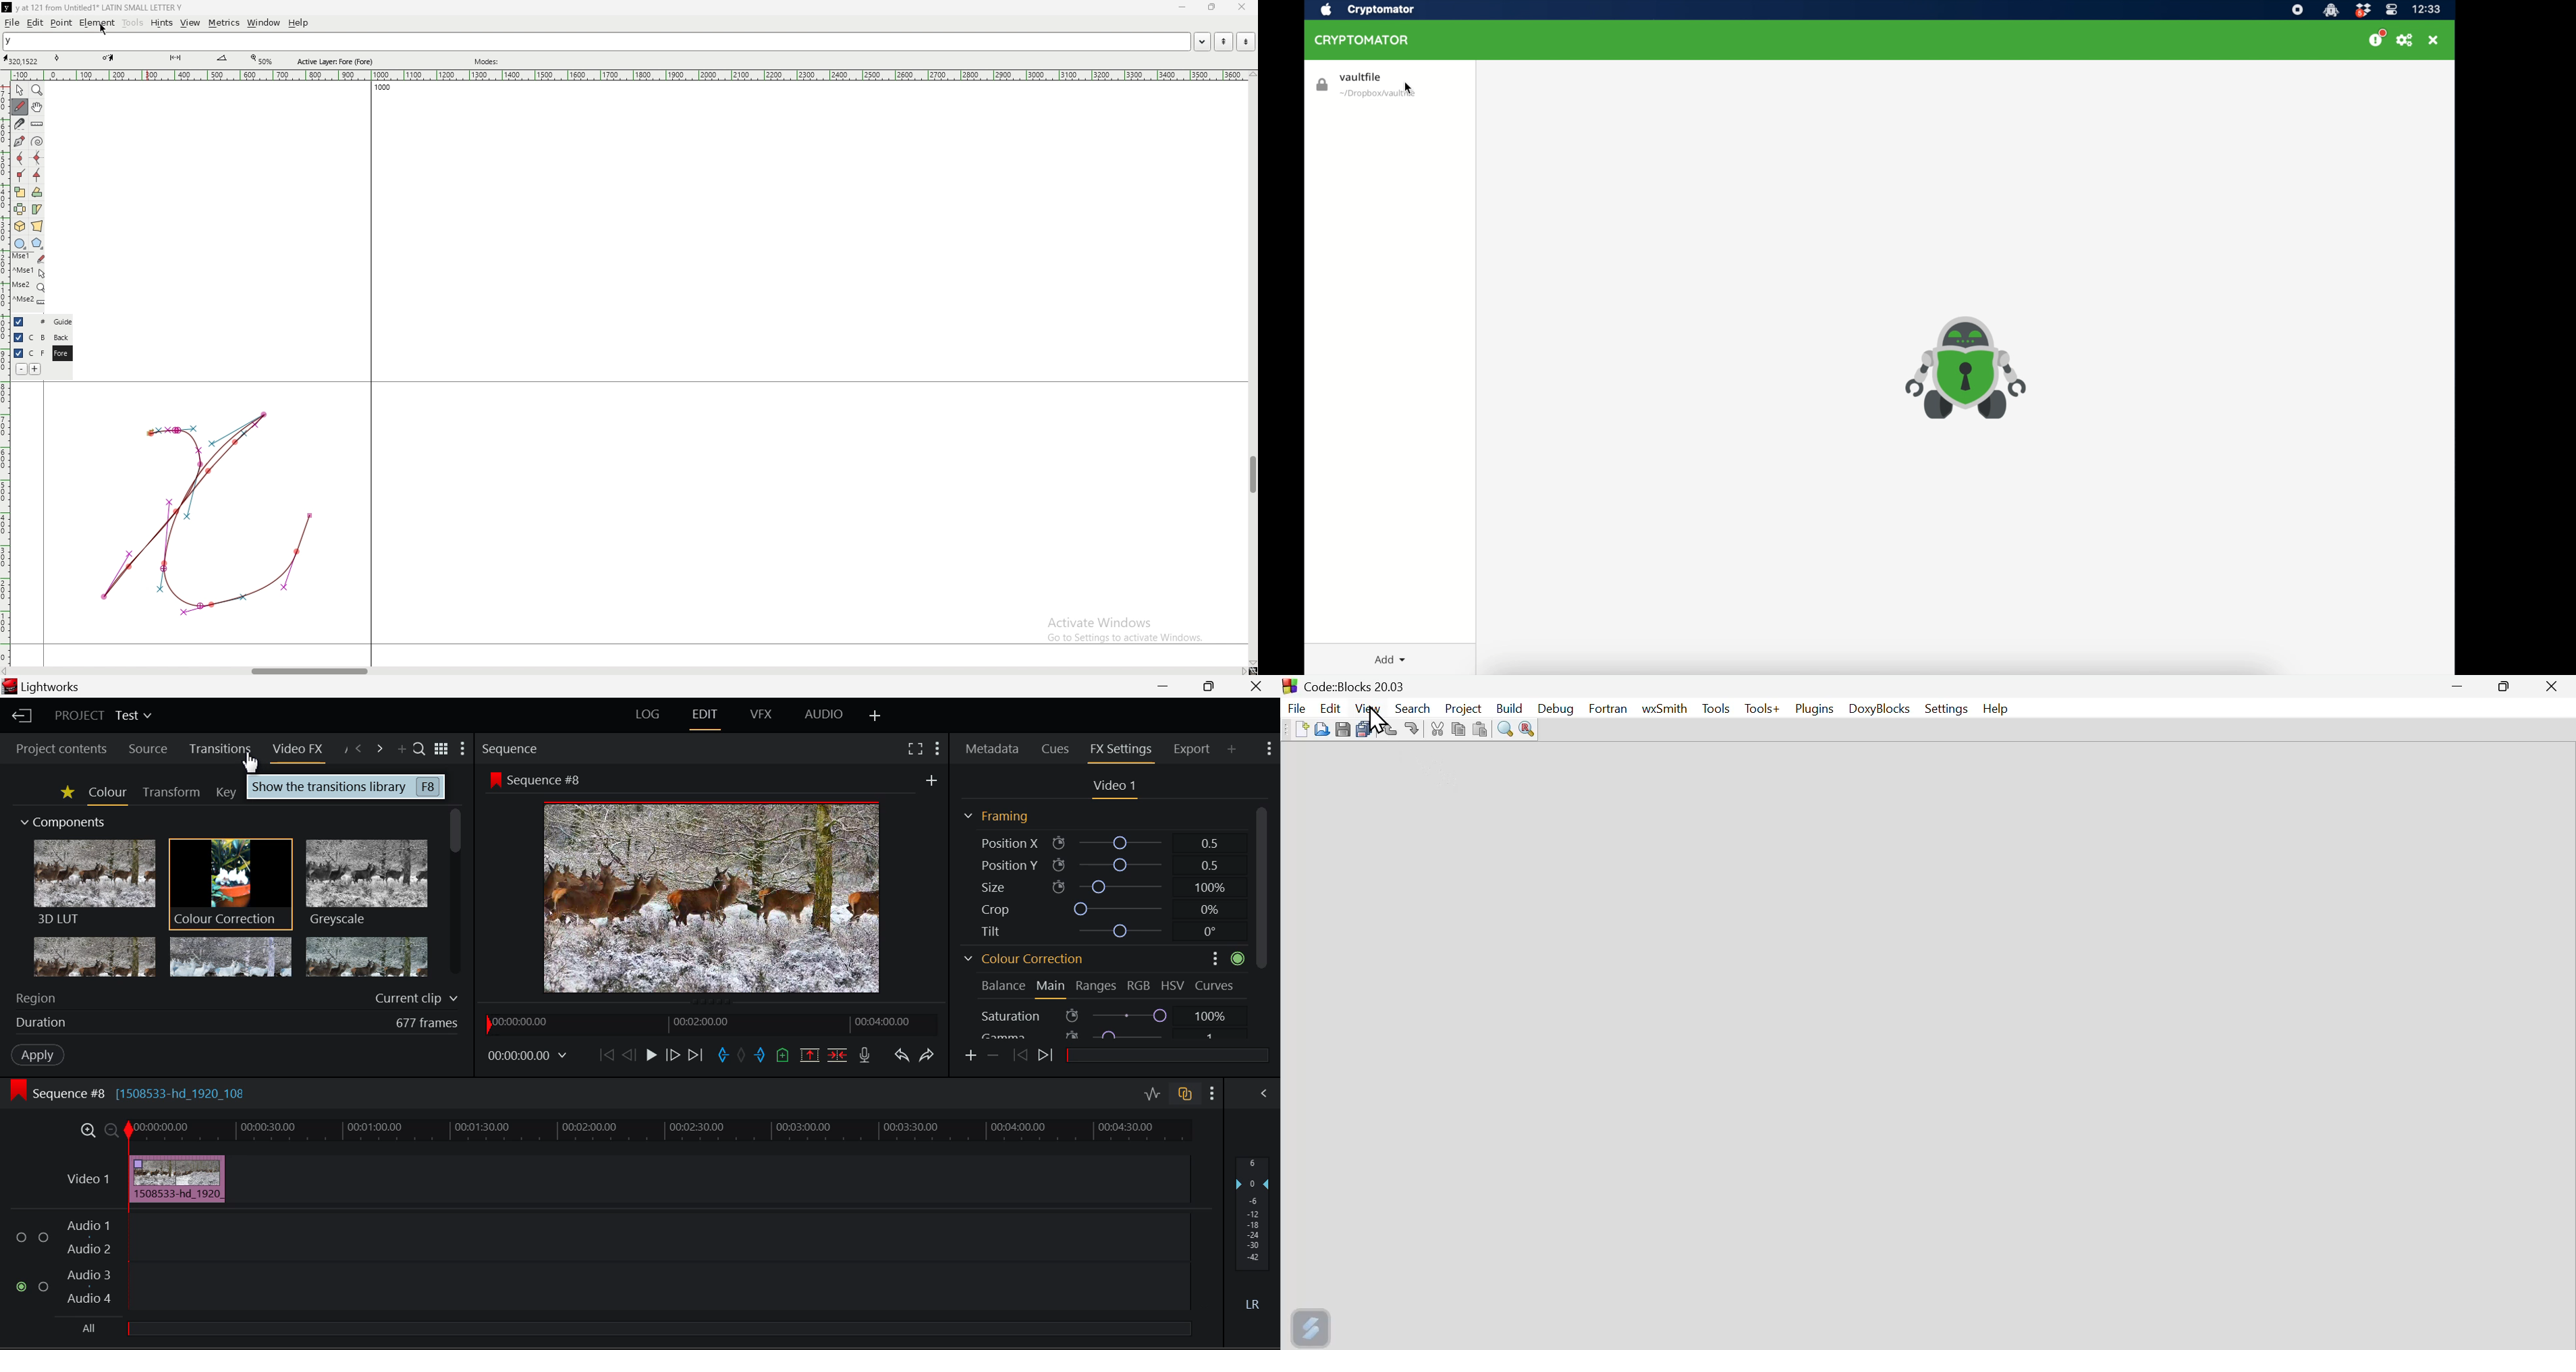 This screenshot has width=2576, height=1372. I want to click on cut a spline in two, so click(18, 124).